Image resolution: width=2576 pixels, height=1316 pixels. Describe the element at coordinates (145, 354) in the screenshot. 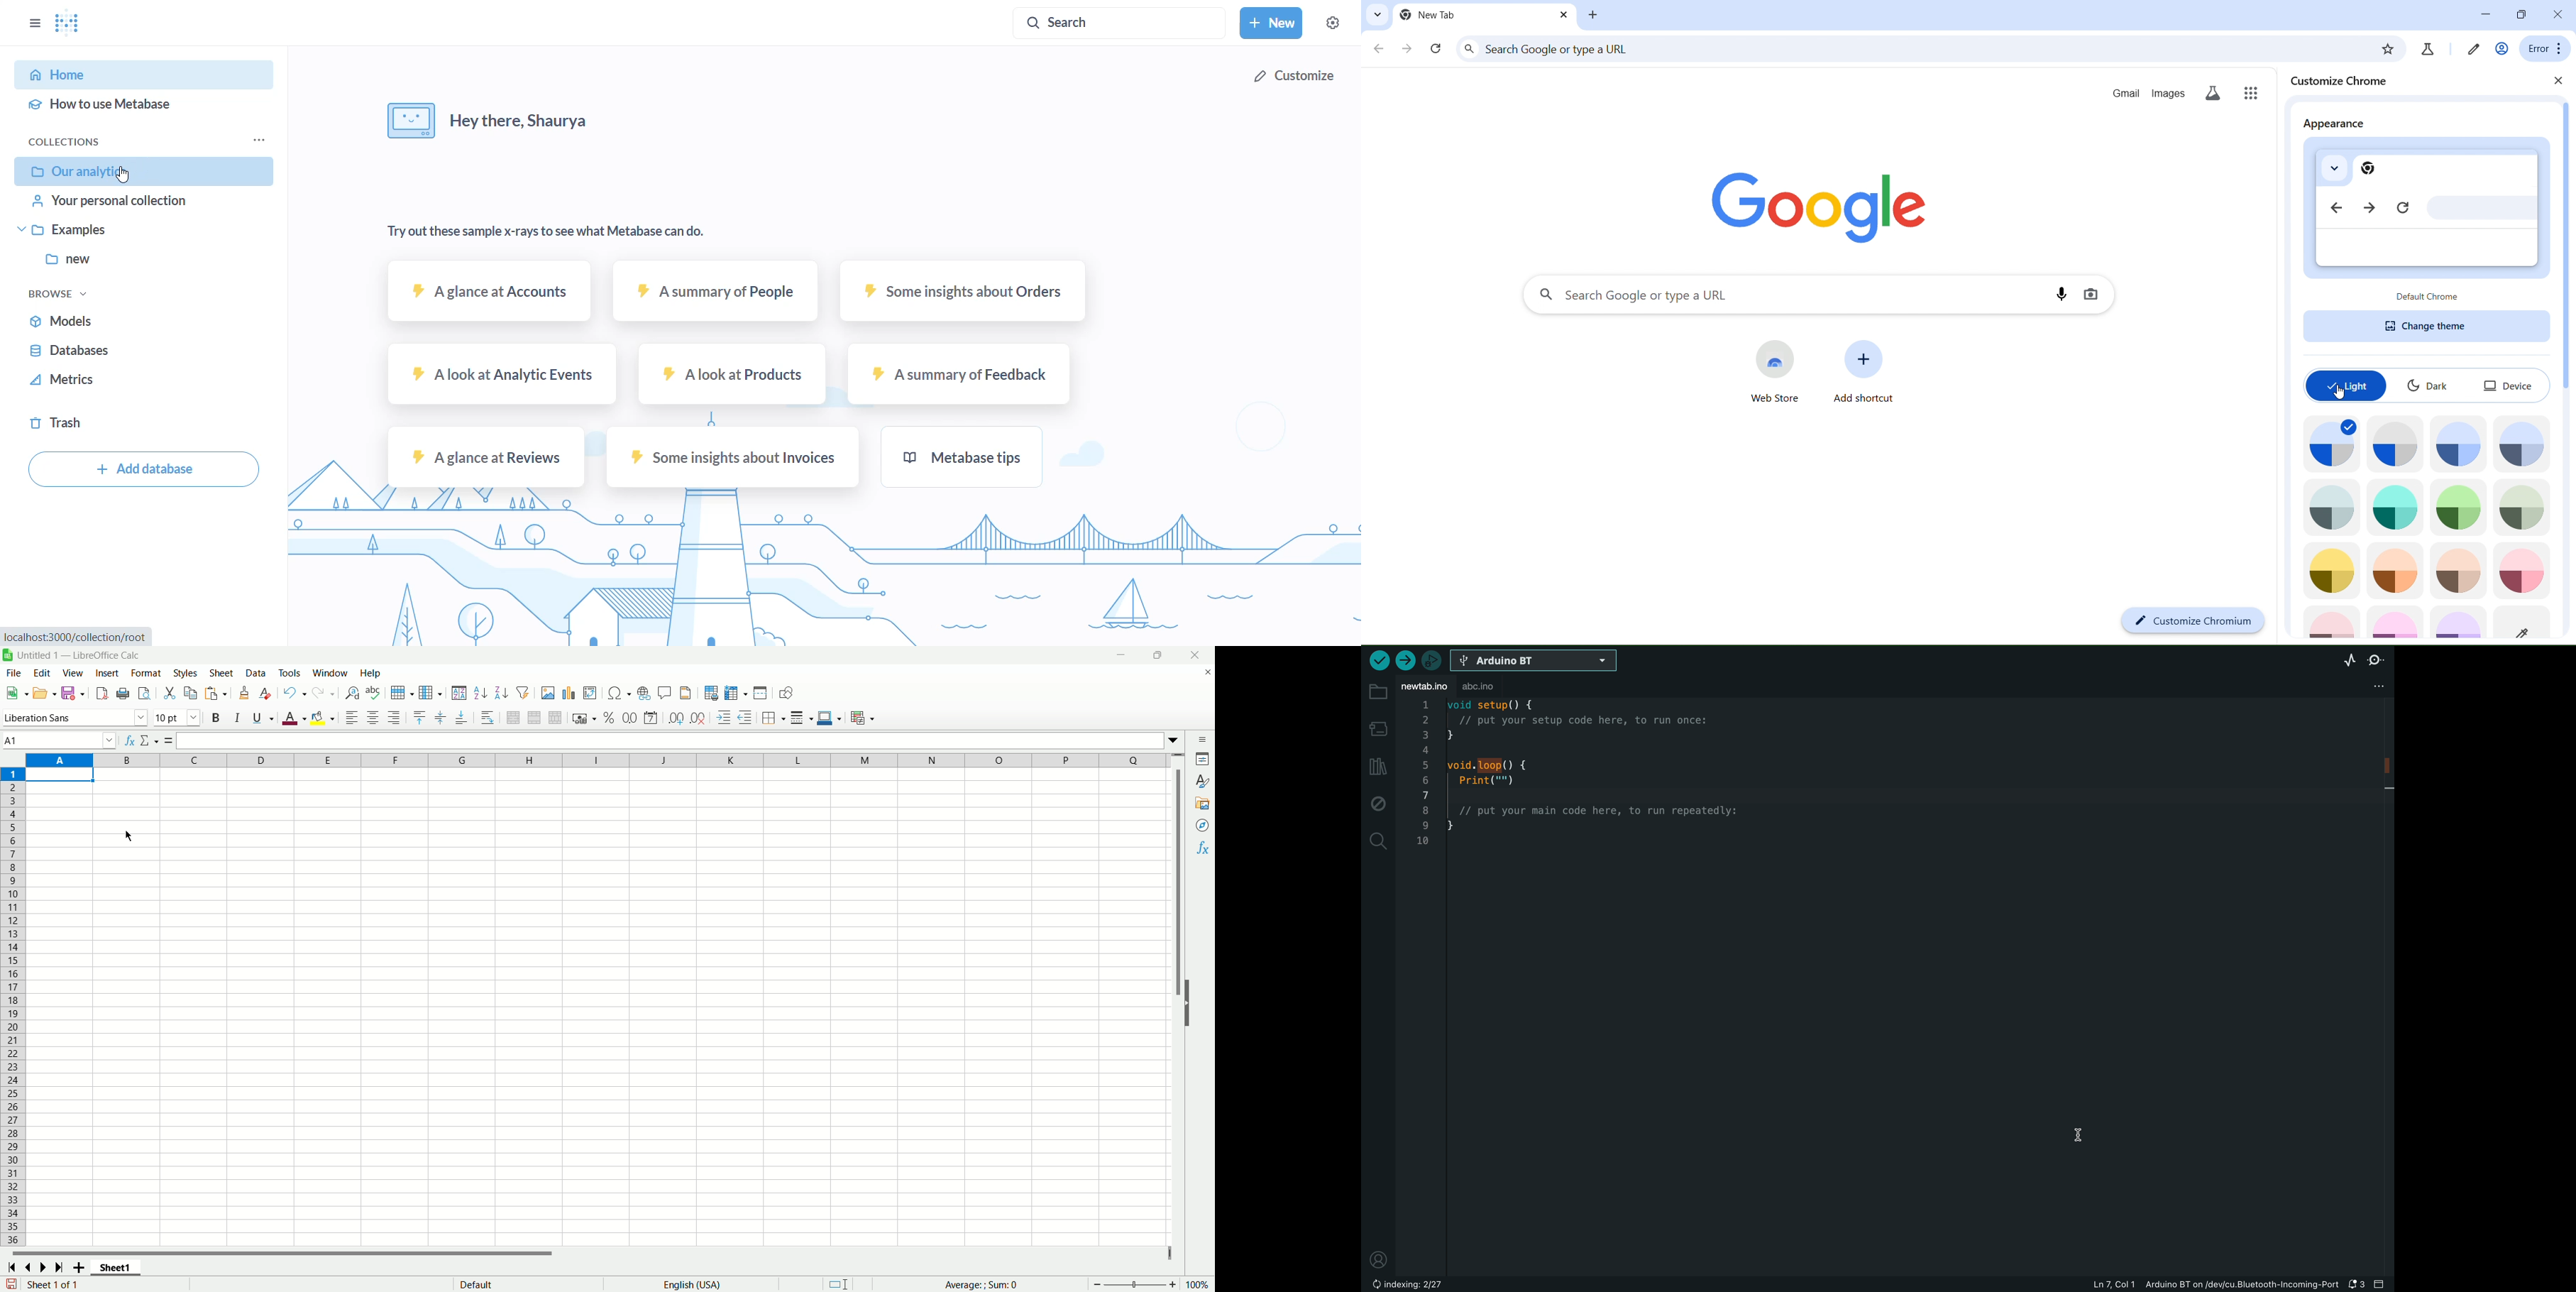

I see `databases` at that location.